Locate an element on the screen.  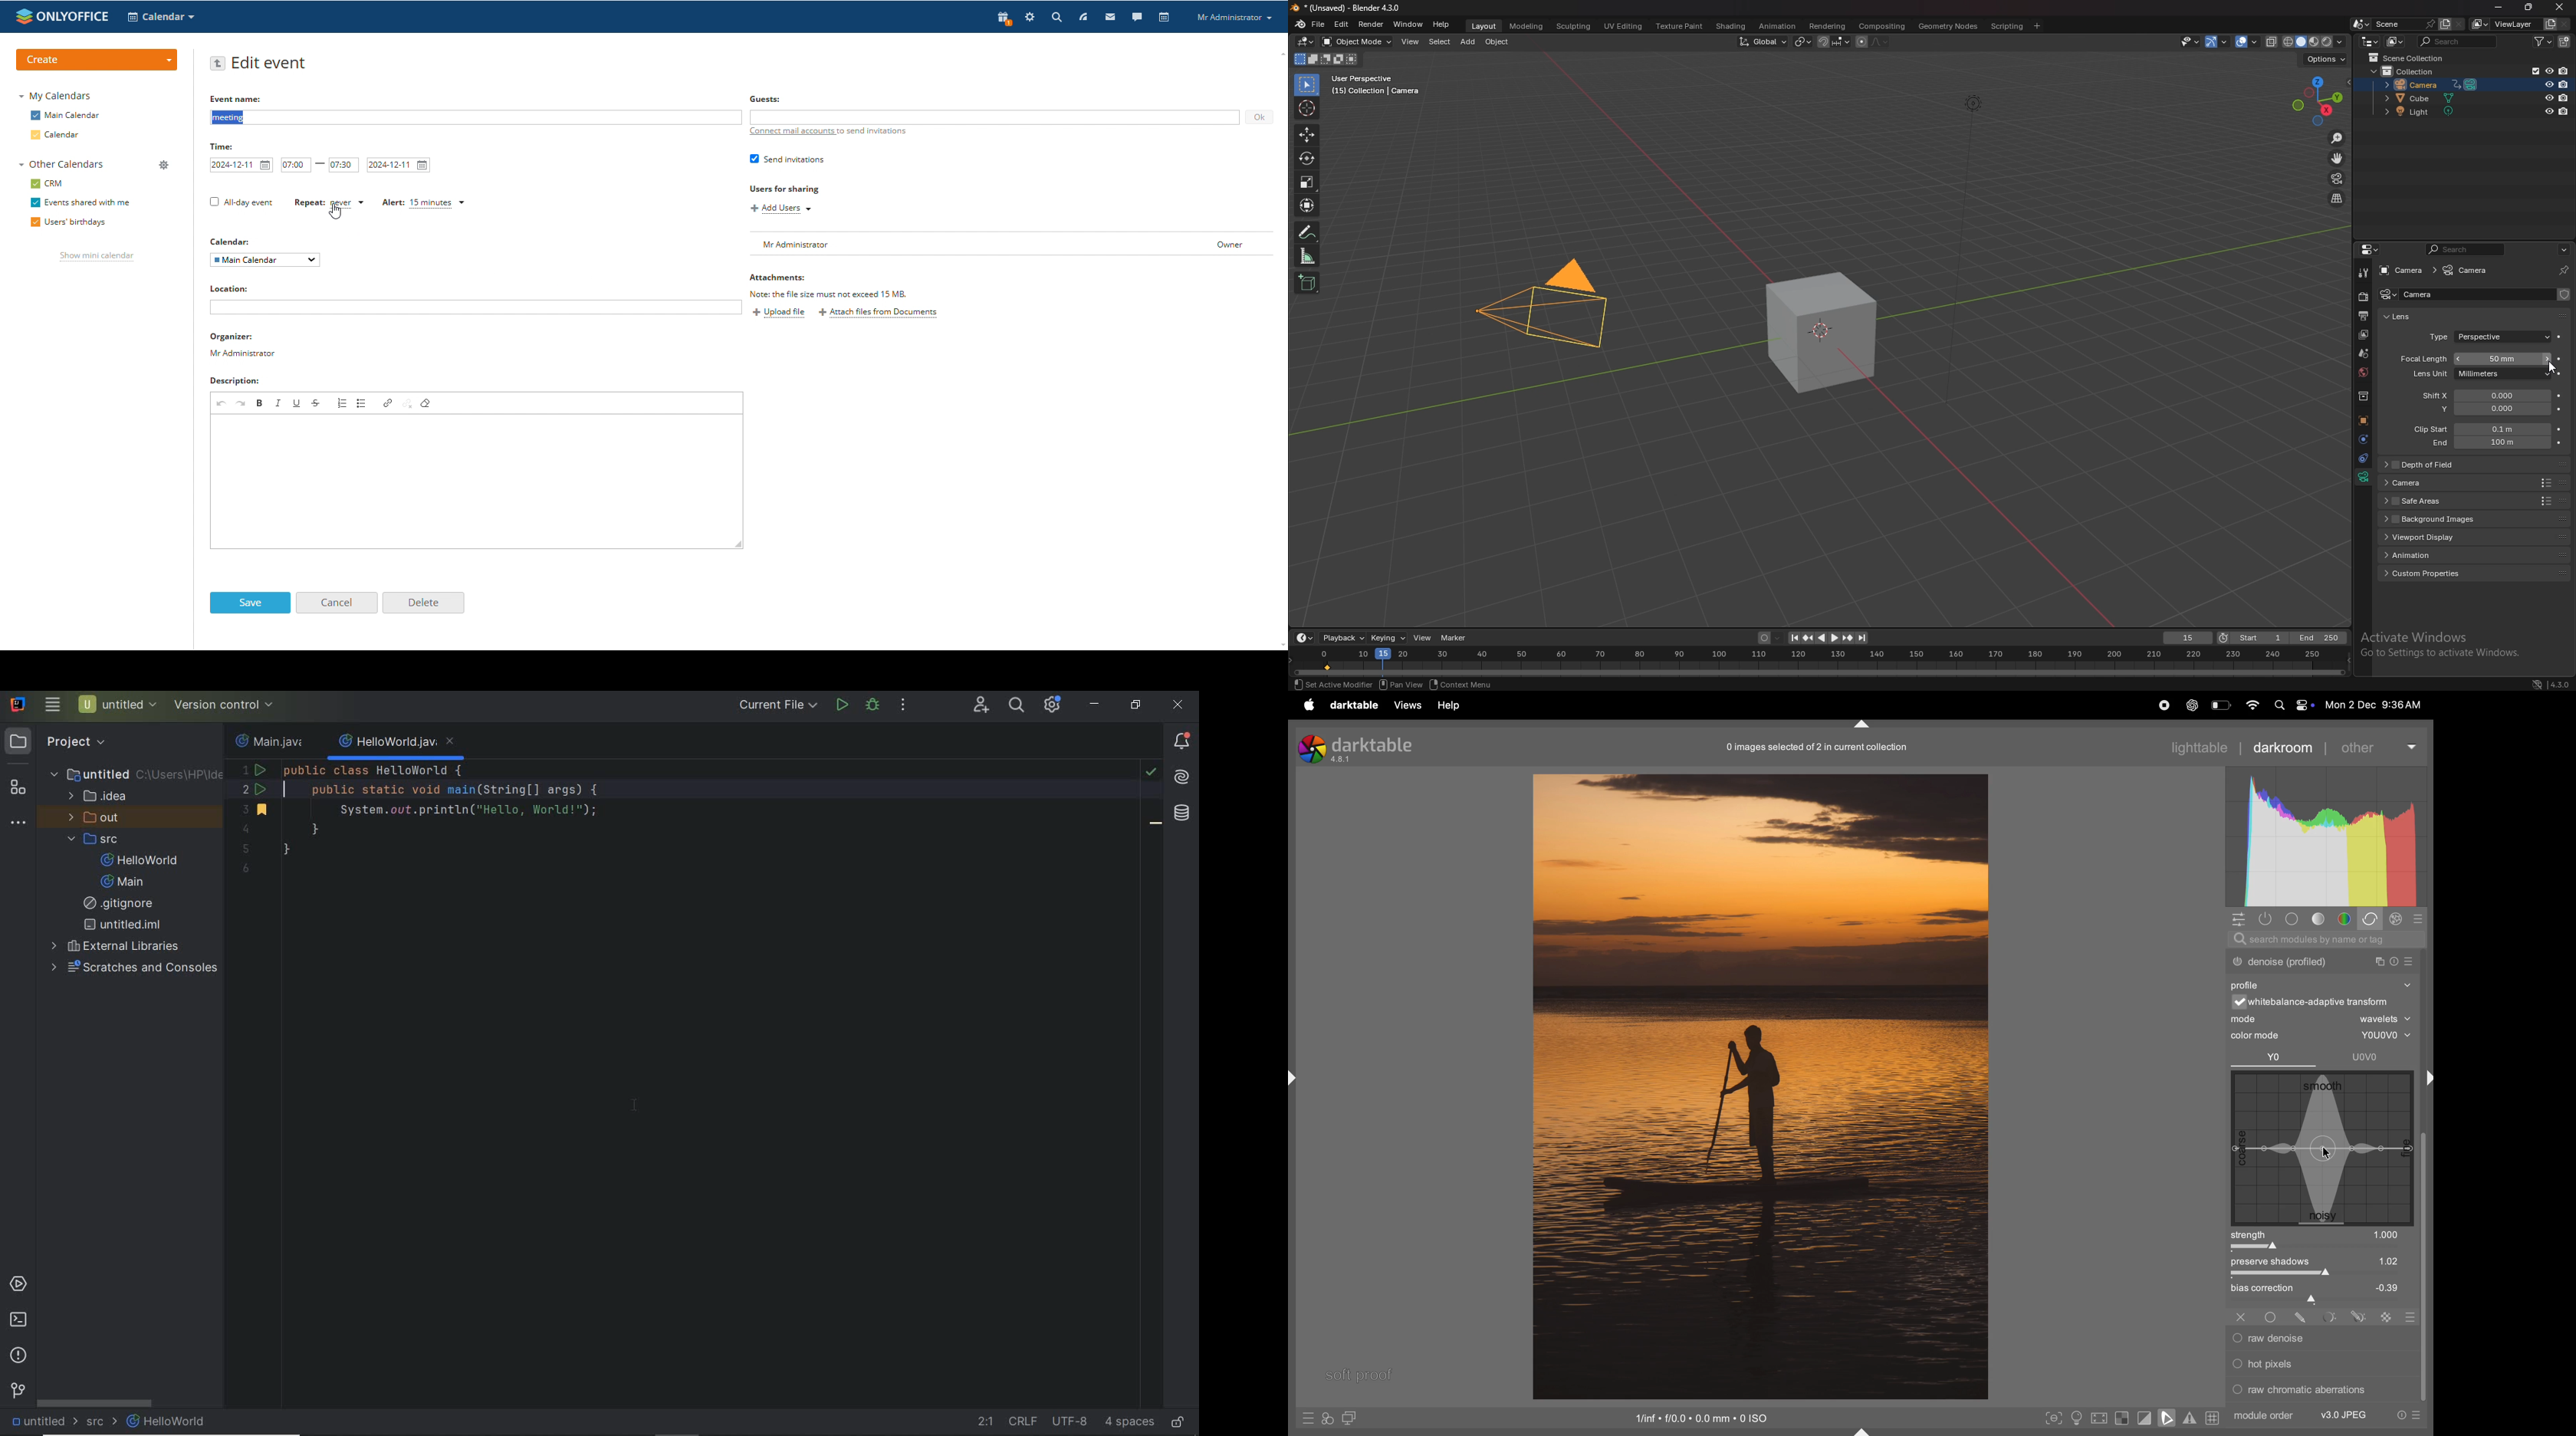
overlays is located at coordinates (2248, 43).